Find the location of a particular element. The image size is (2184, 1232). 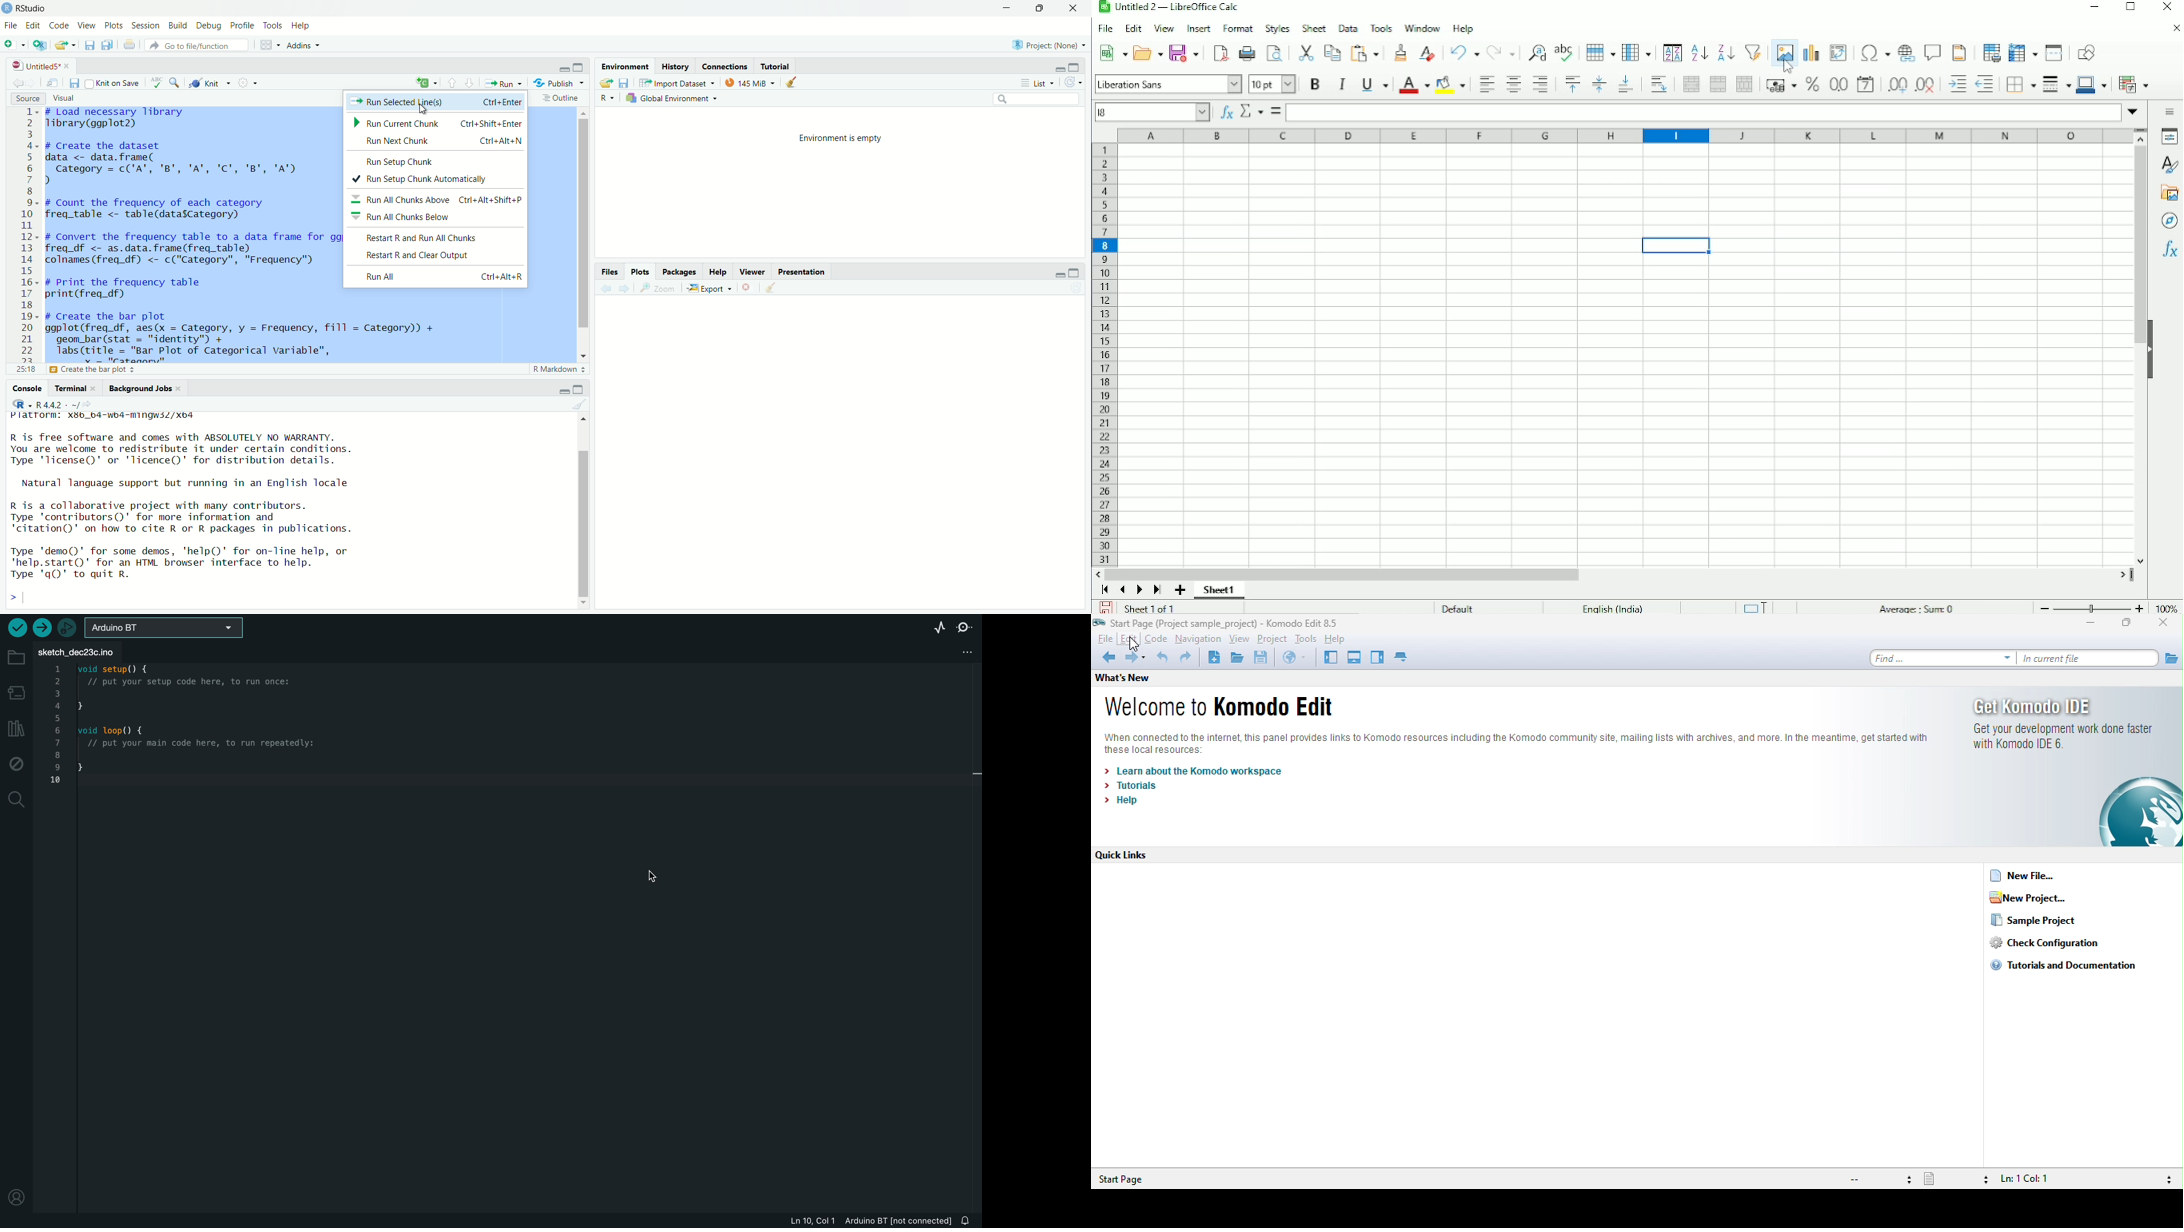

open file is located at coordinates (65, 45).